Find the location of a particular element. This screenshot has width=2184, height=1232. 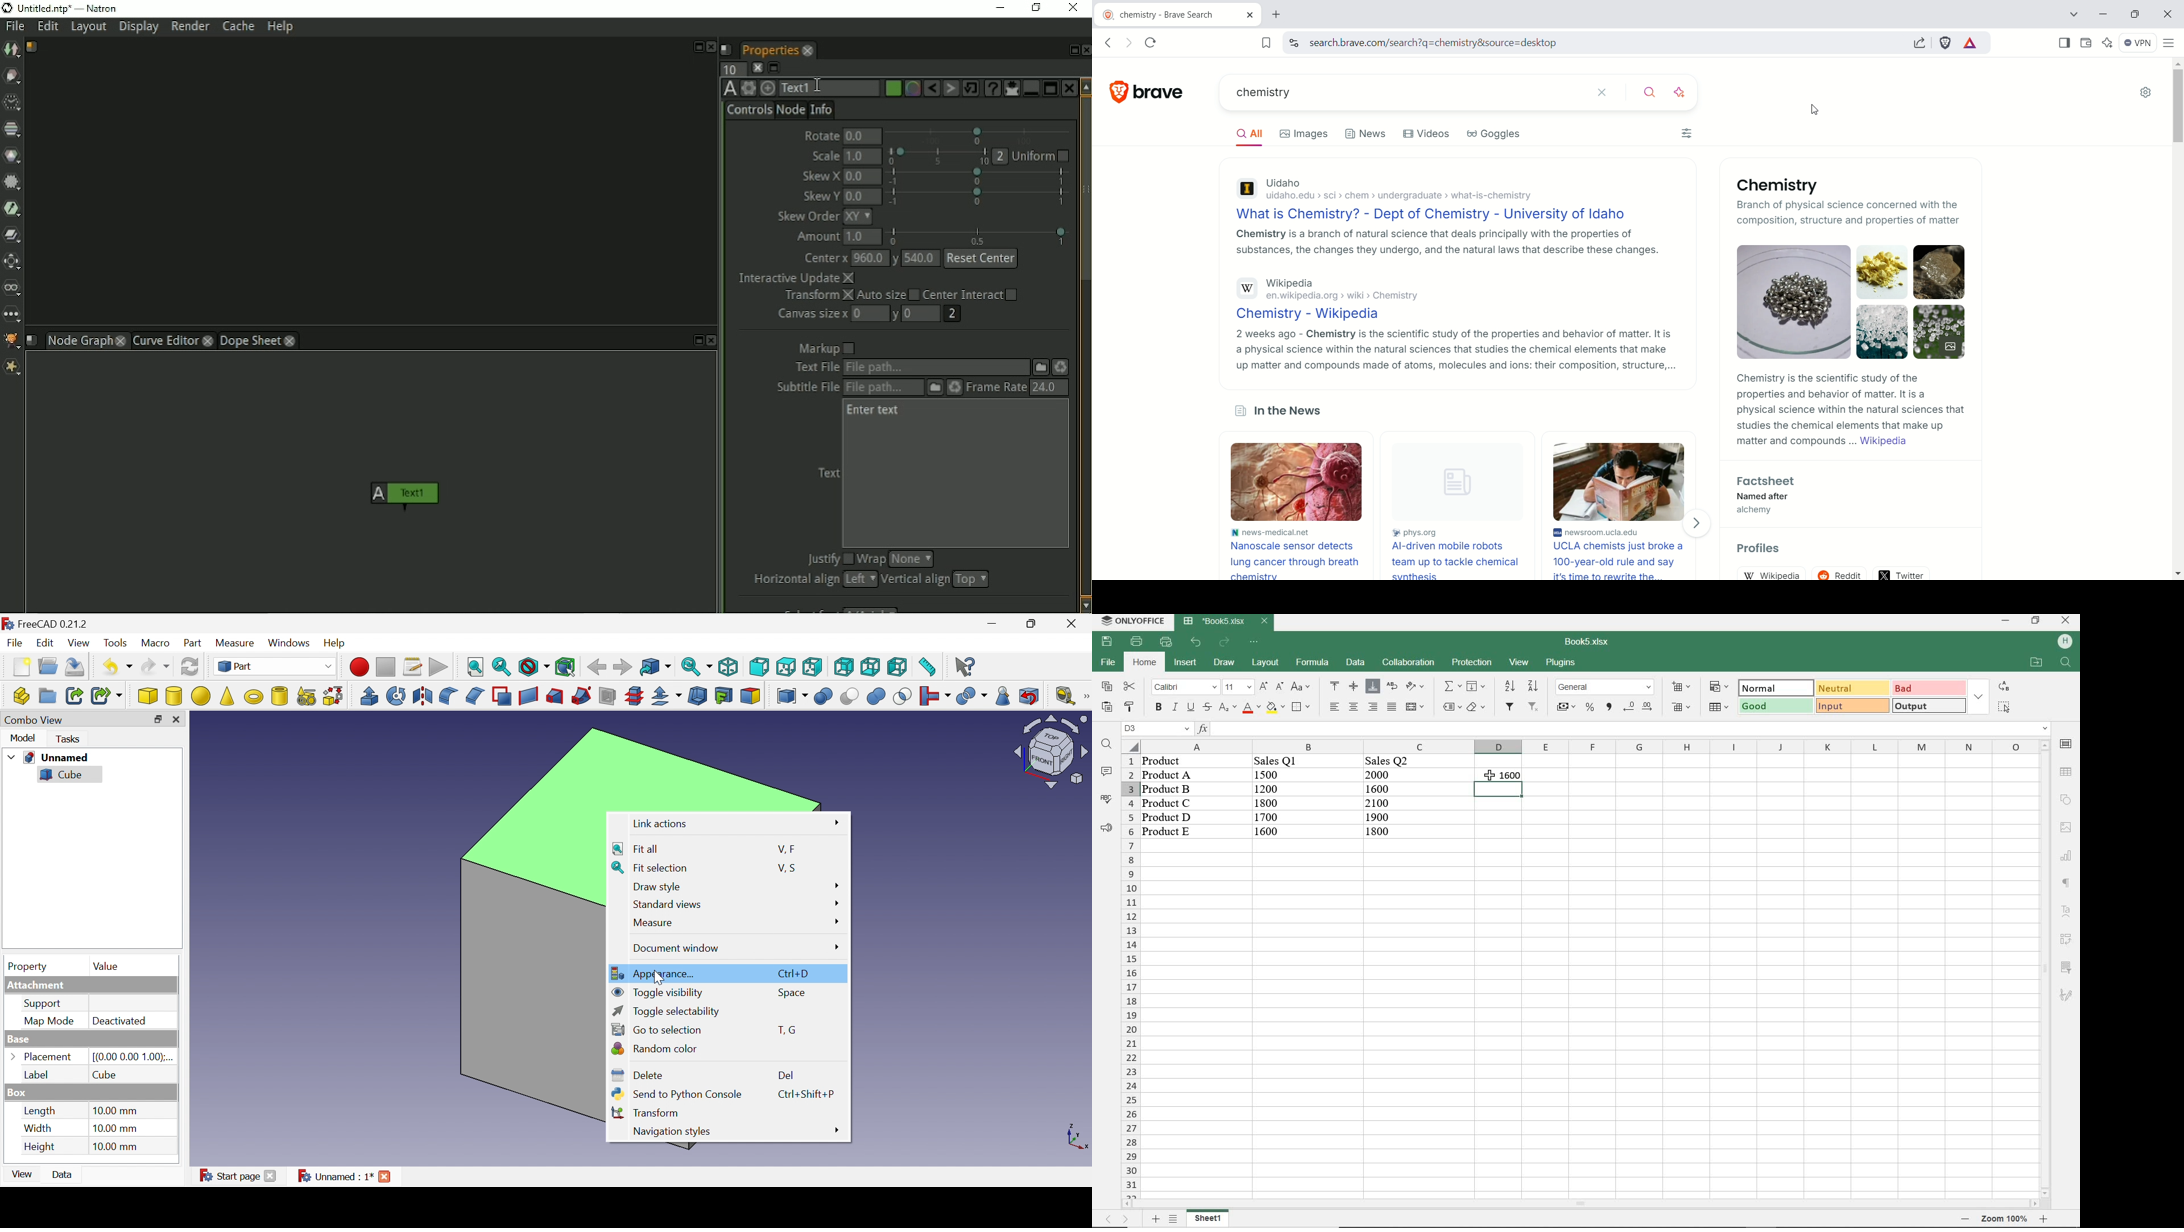

Create tube is located at coordinates (280, 696).